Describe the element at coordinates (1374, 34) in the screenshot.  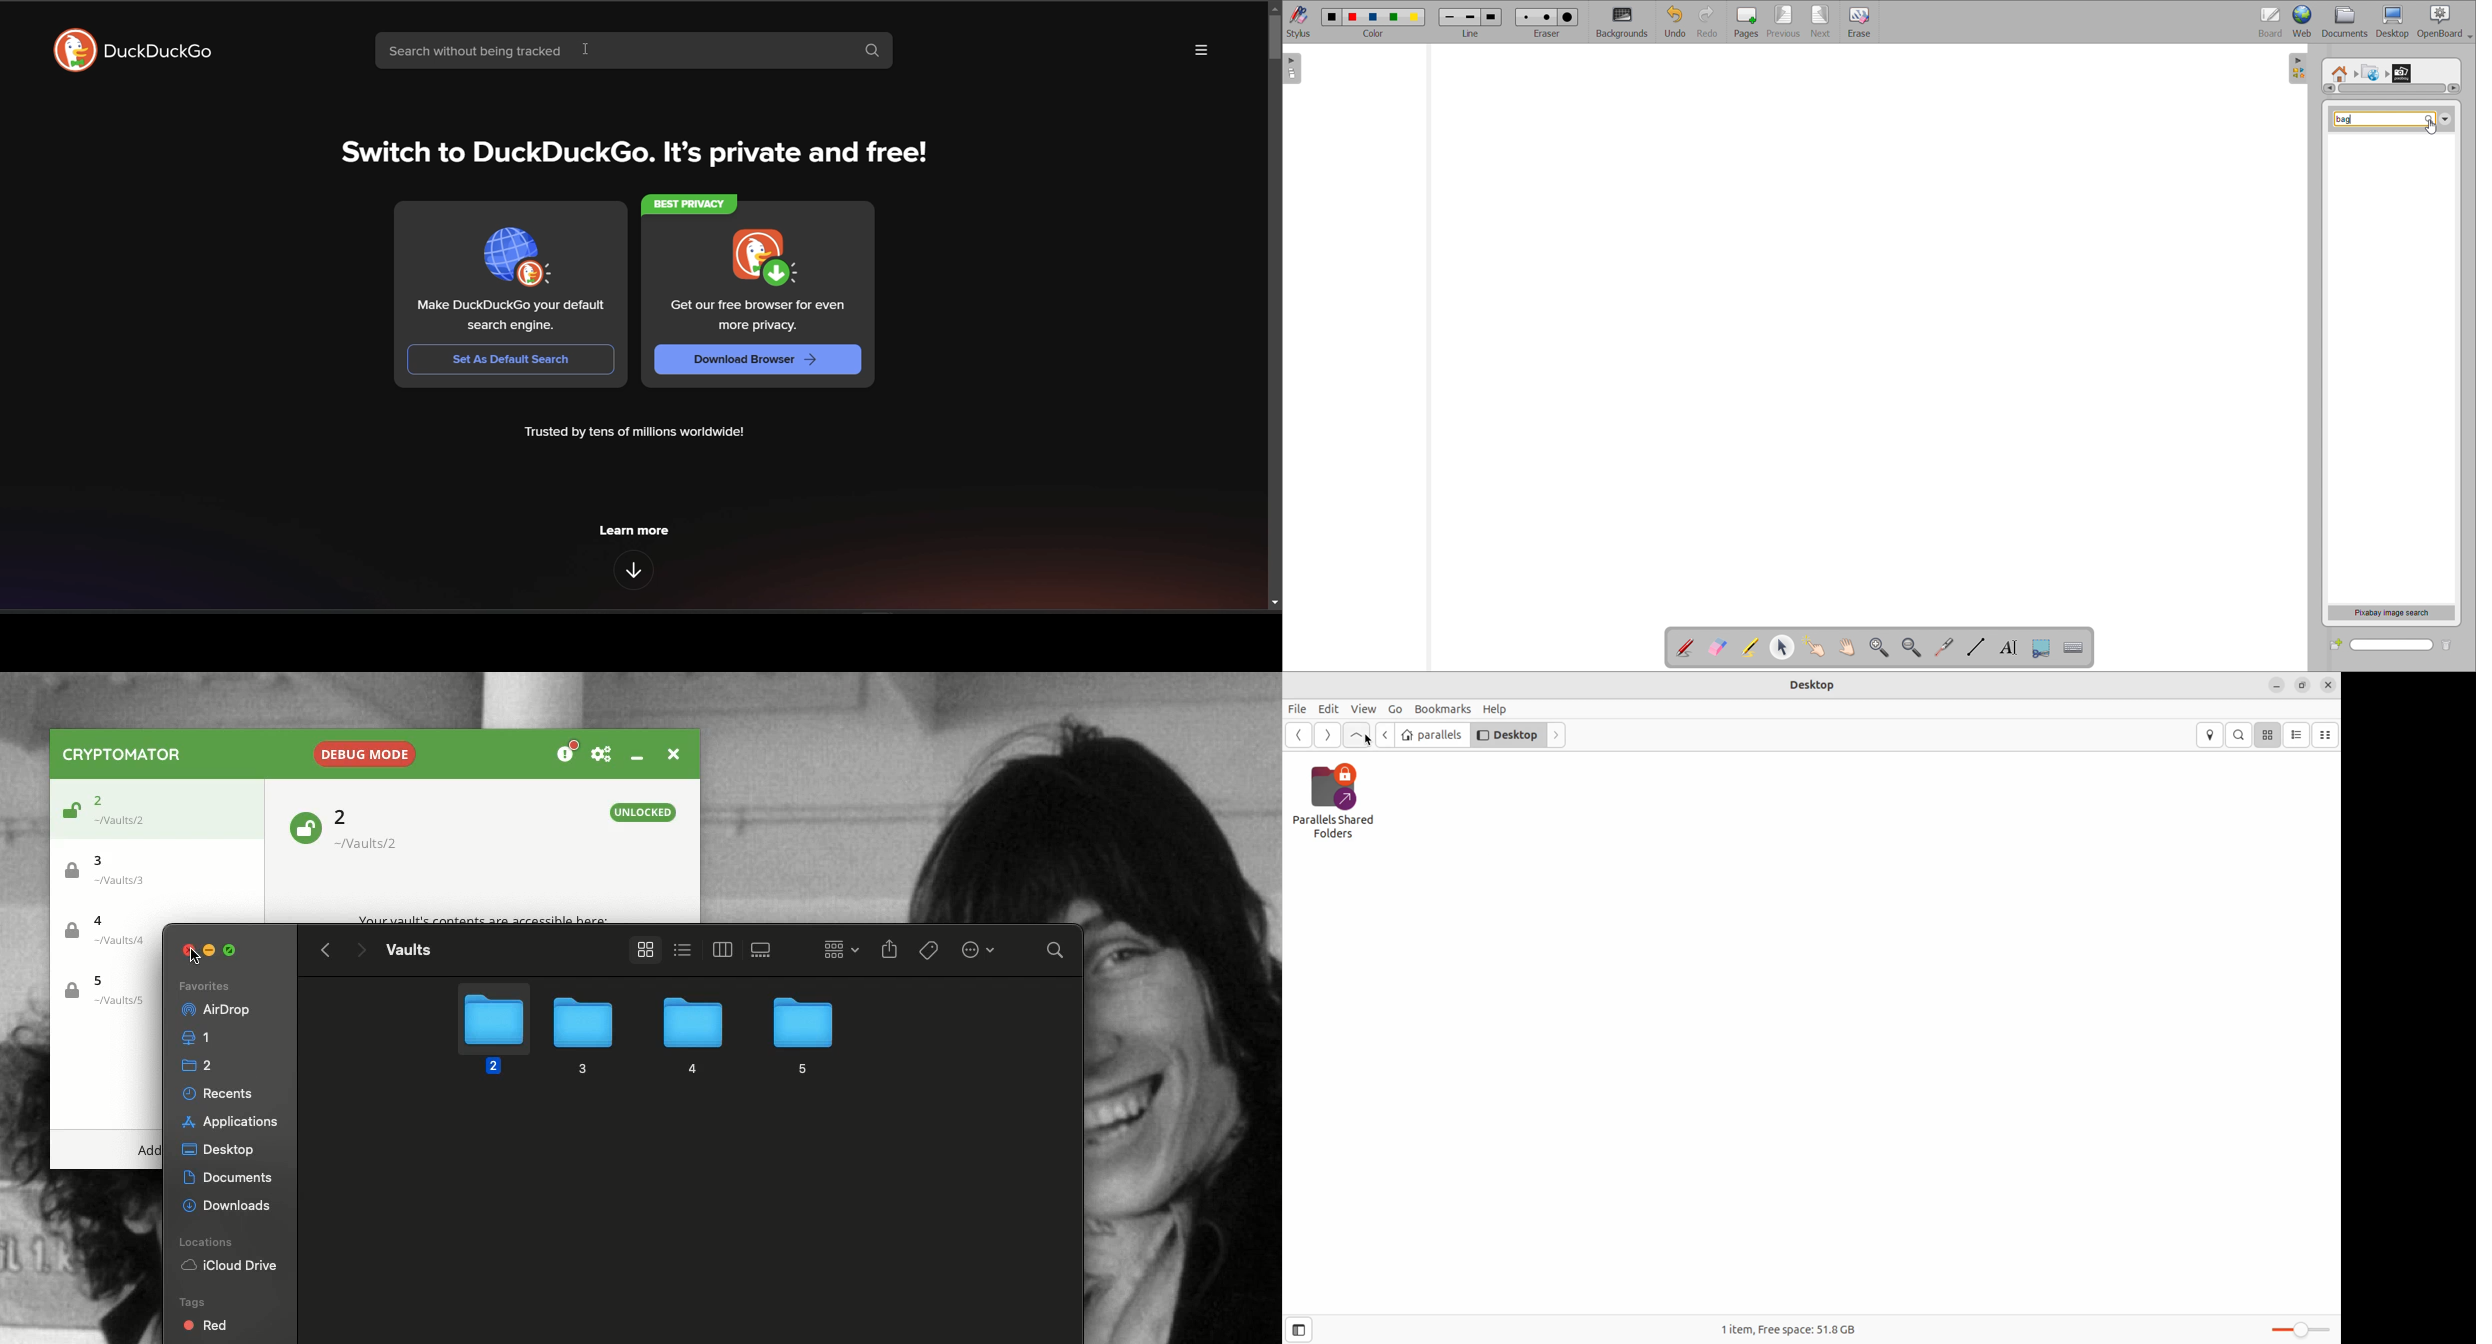
I see `color` at that location.